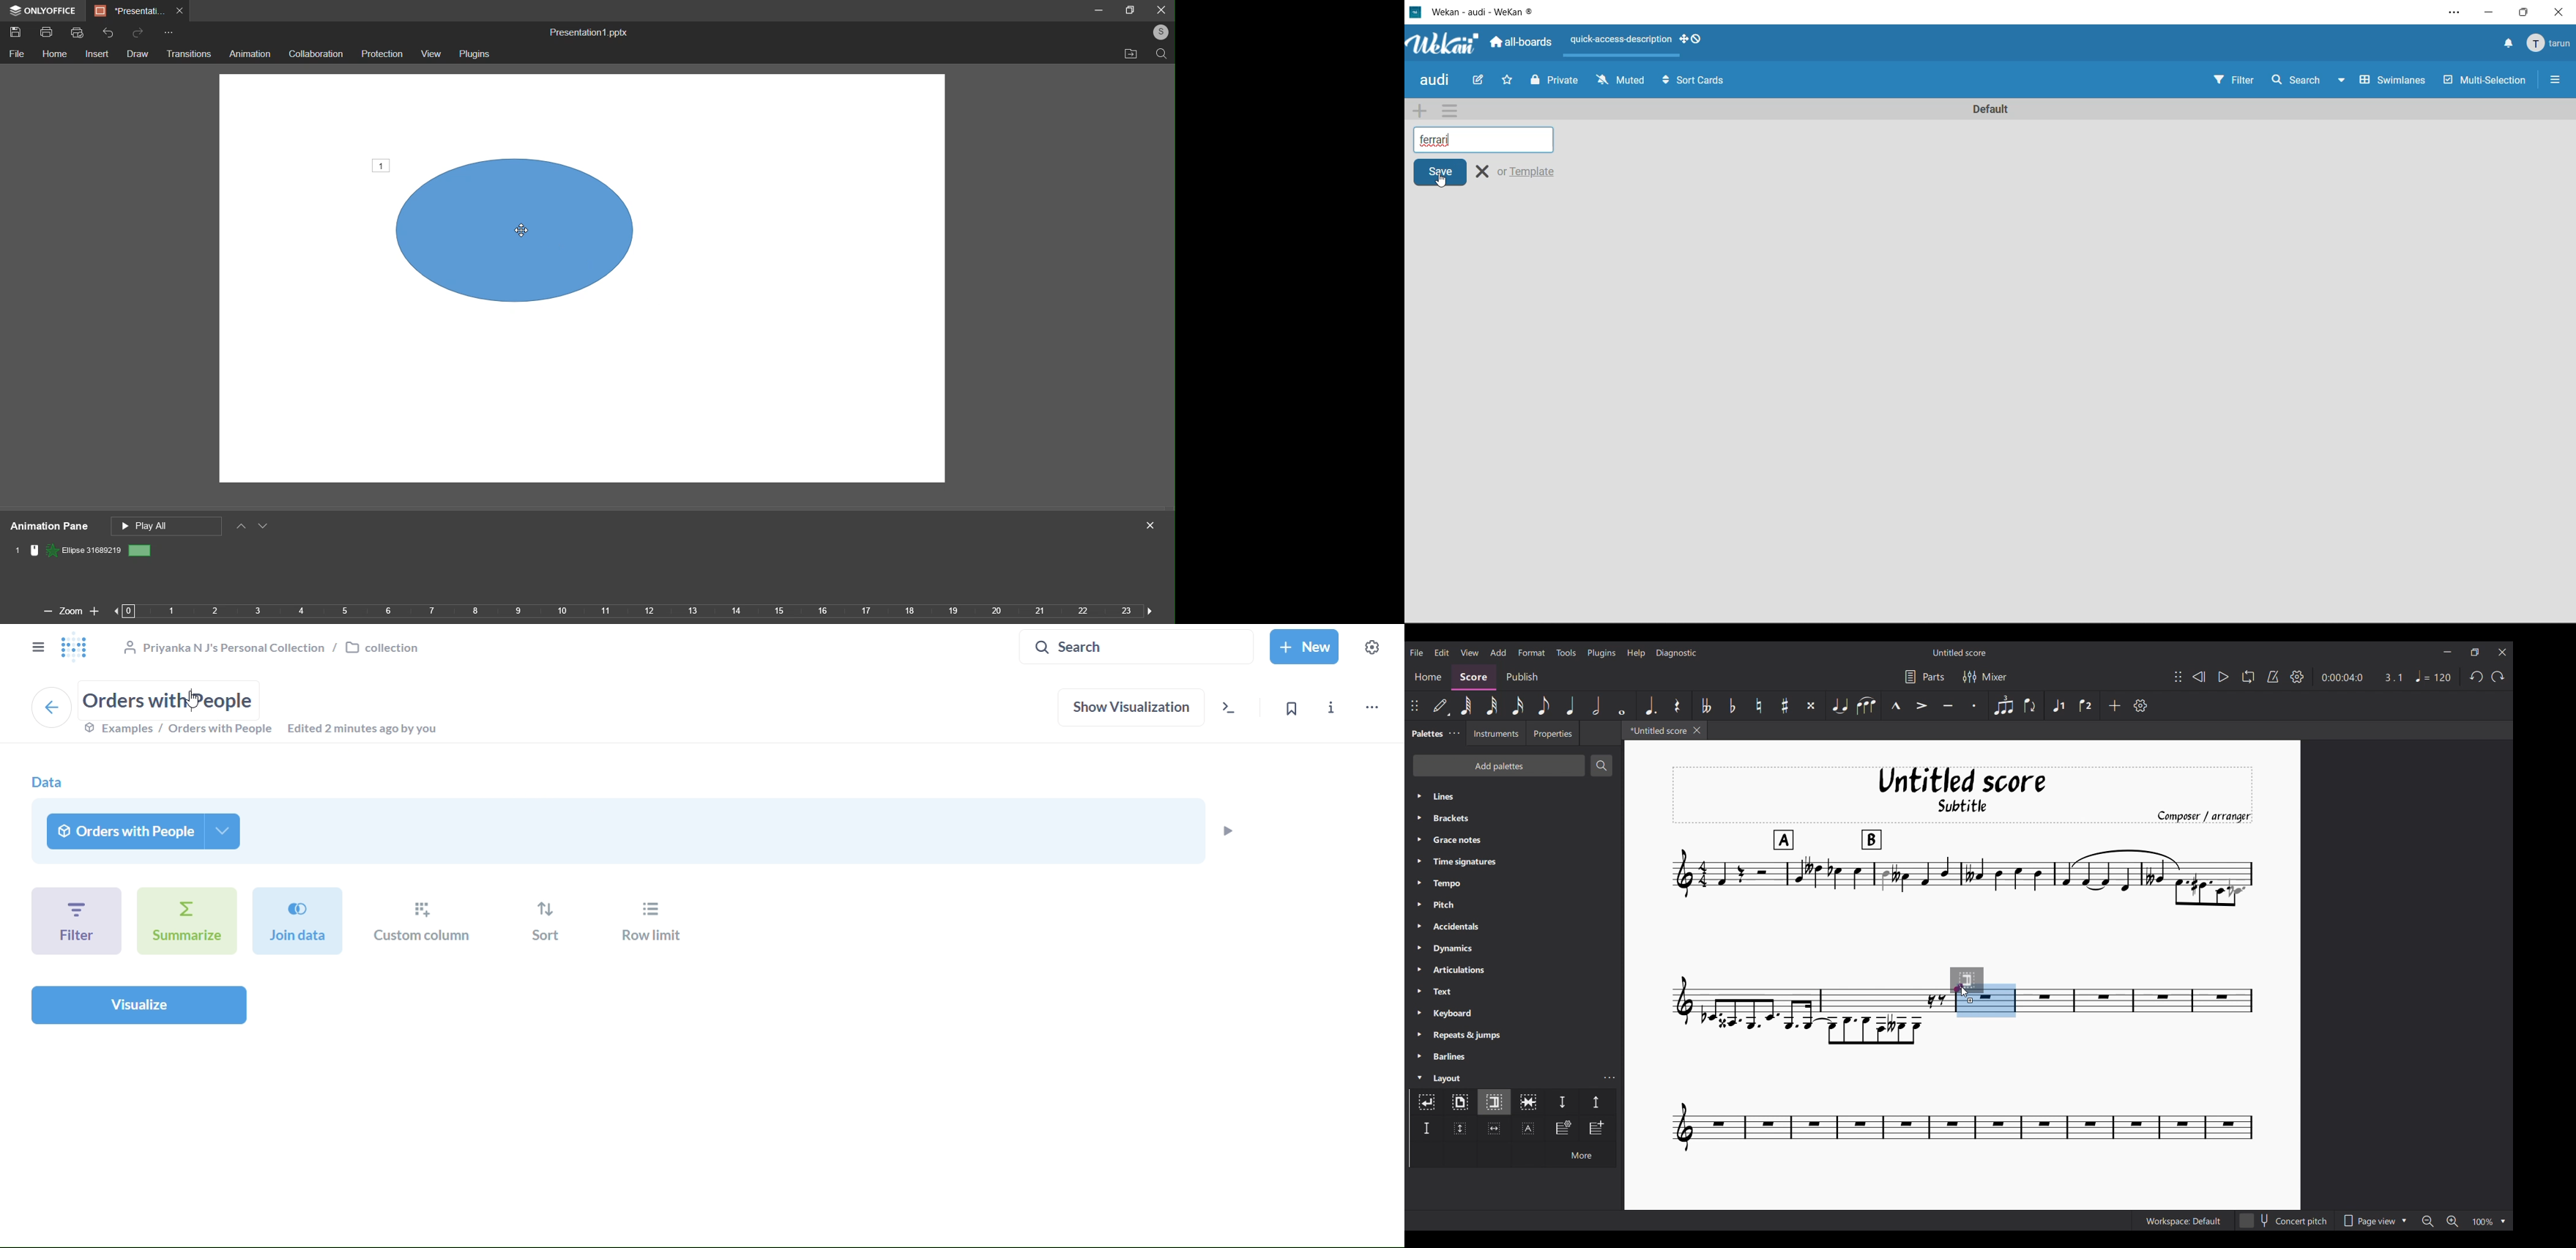  Describe the element at coordinates (83, 551) in the screenshot. I see `Animation name` at that location.